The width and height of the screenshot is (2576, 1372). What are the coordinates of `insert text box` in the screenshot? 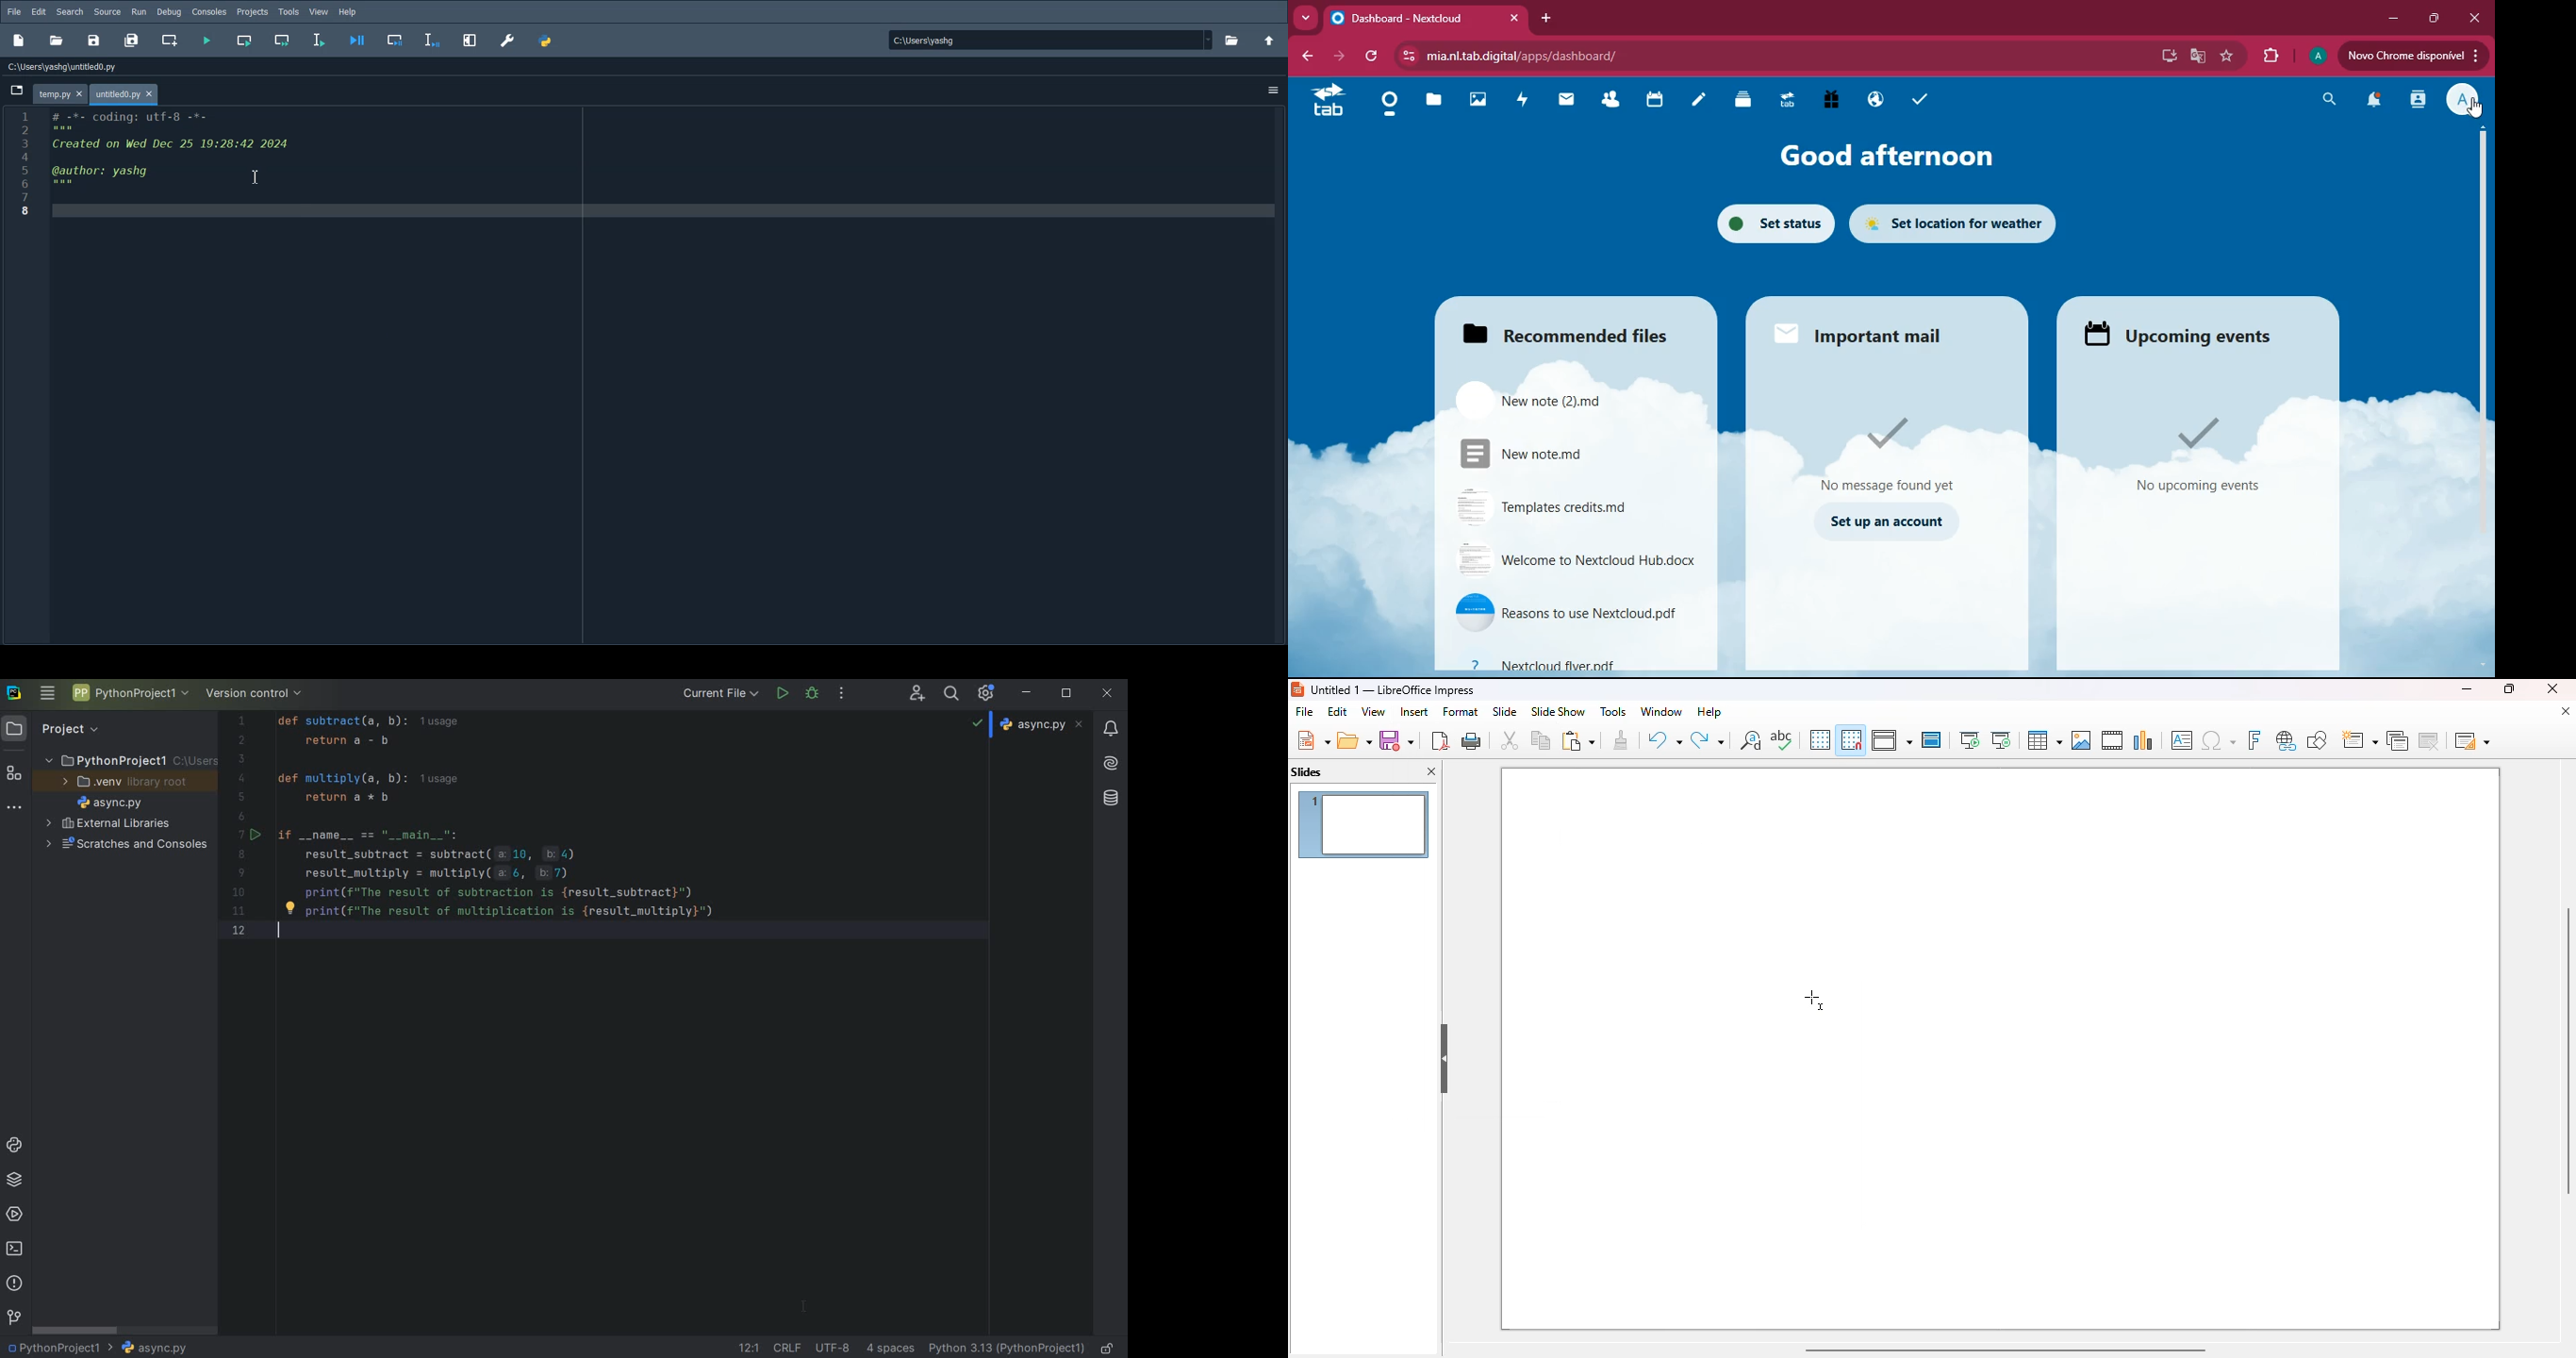 It's located at (2182, 740).